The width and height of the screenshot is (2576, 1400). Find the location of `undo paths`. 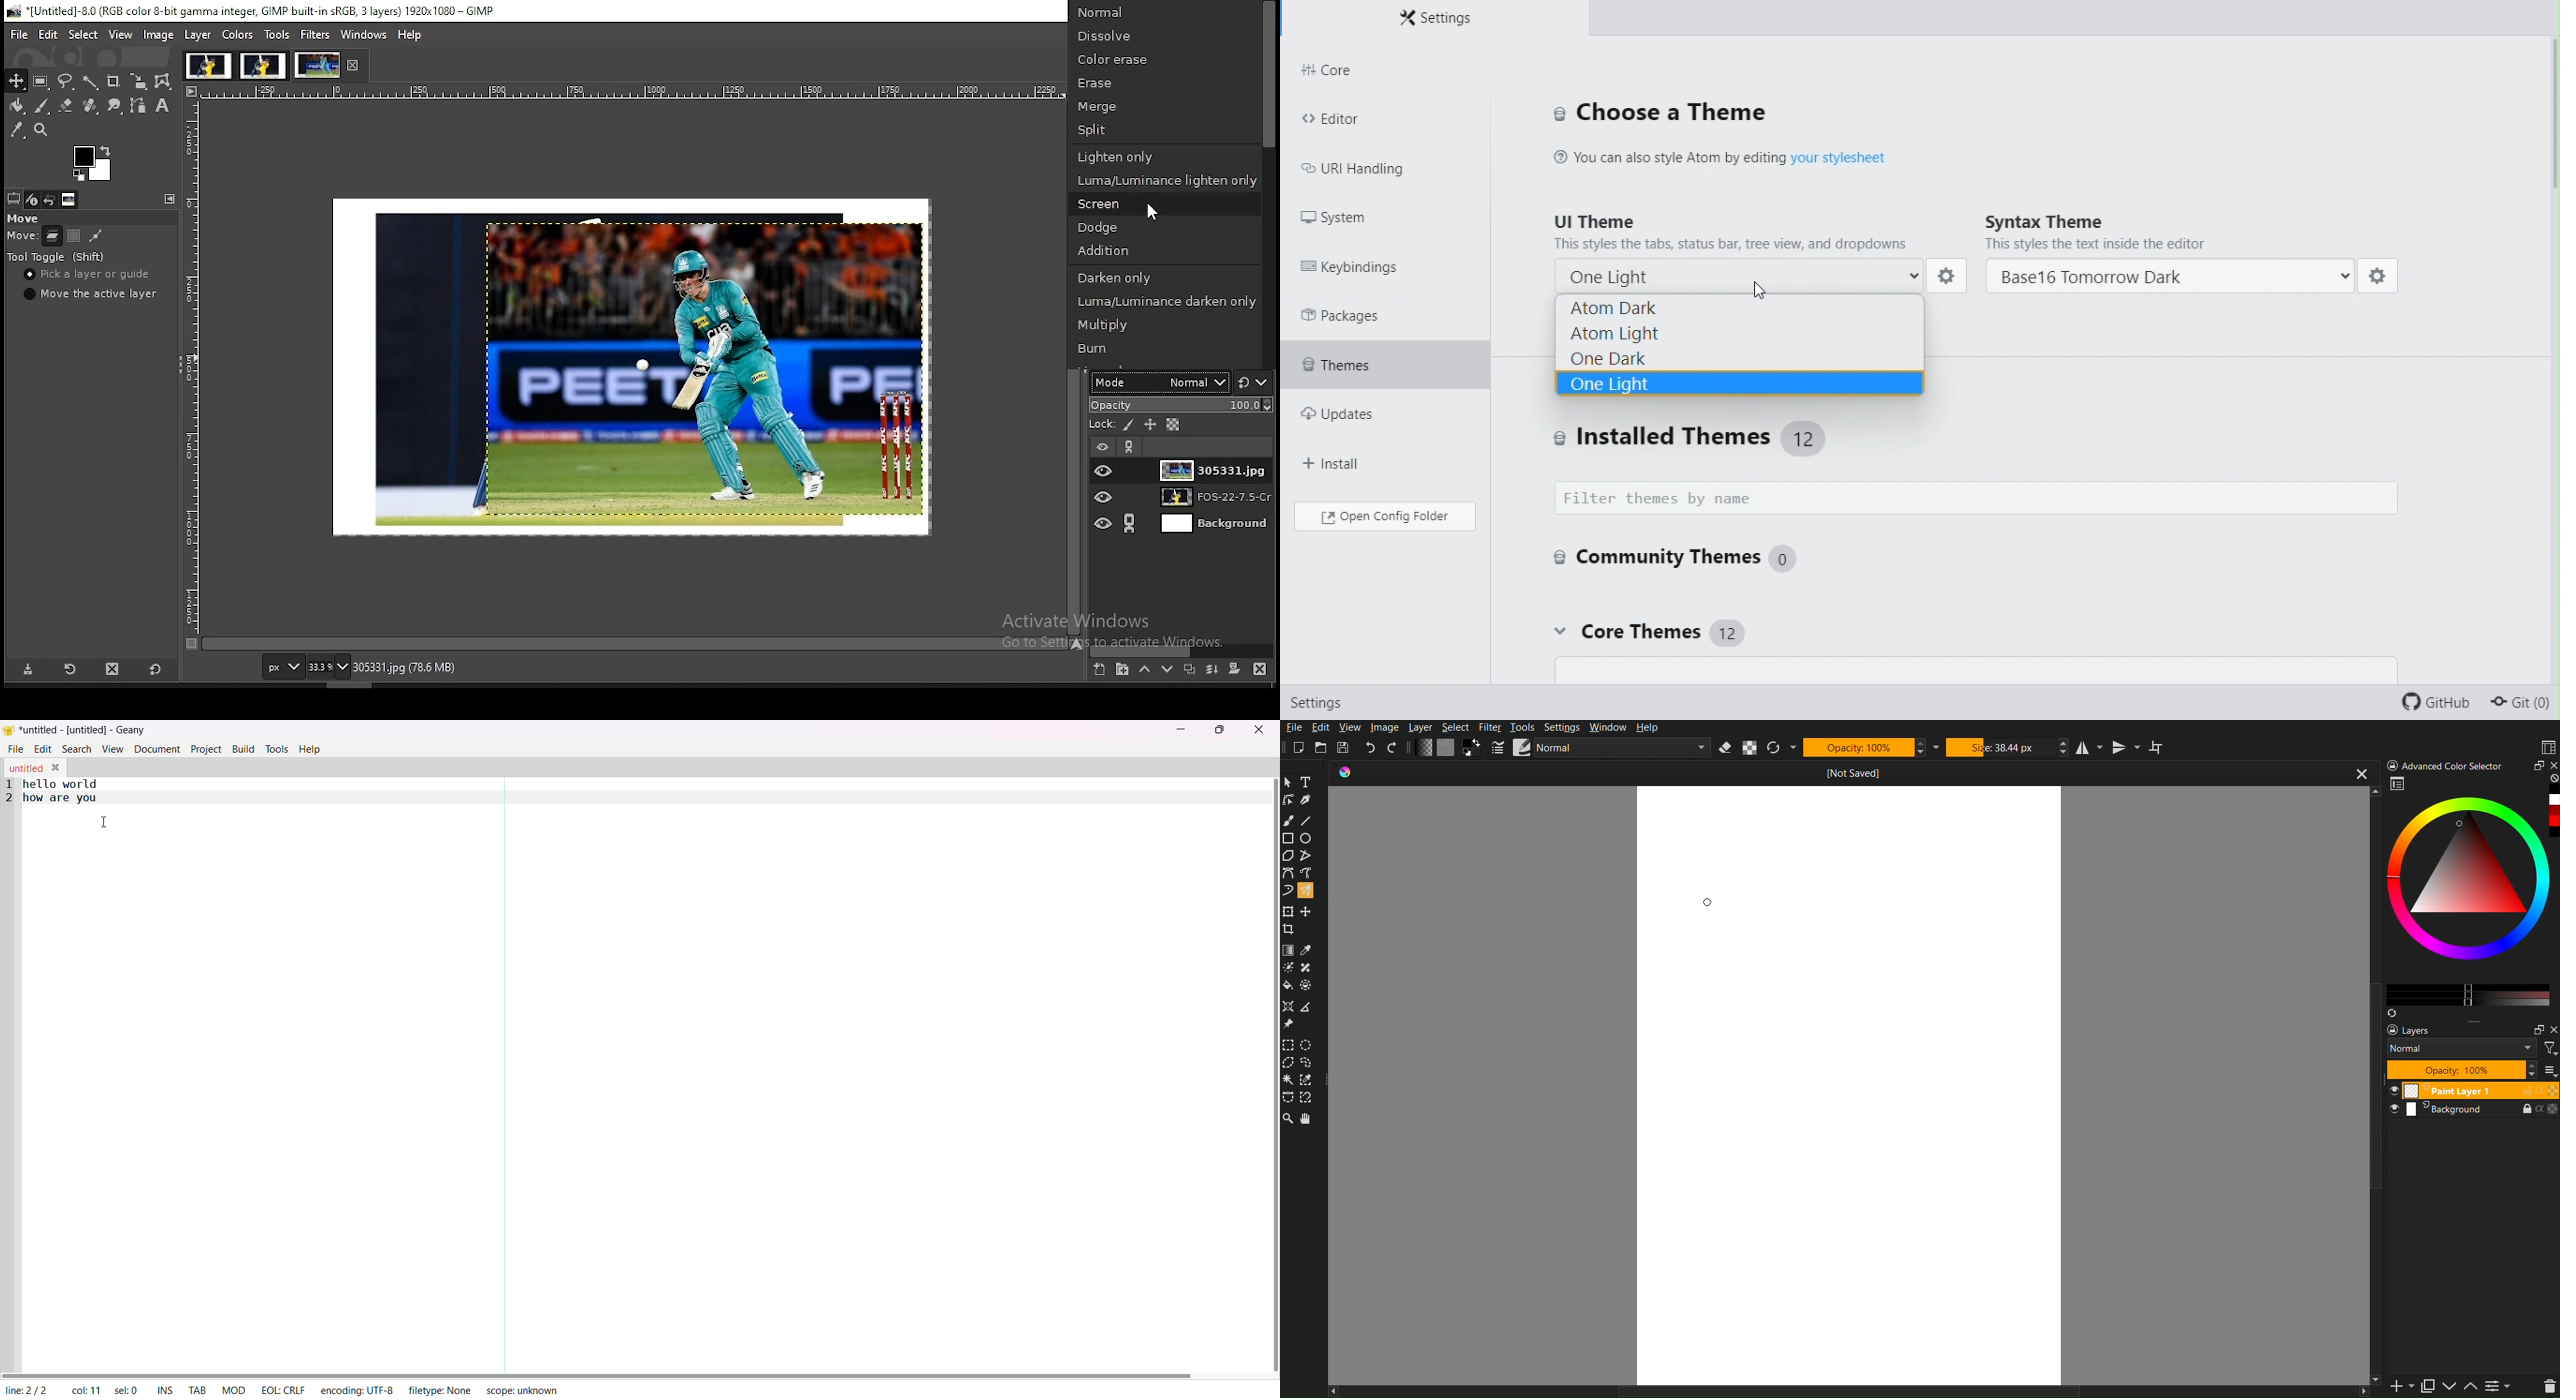

undo paths is located at coordinates (96, 235).